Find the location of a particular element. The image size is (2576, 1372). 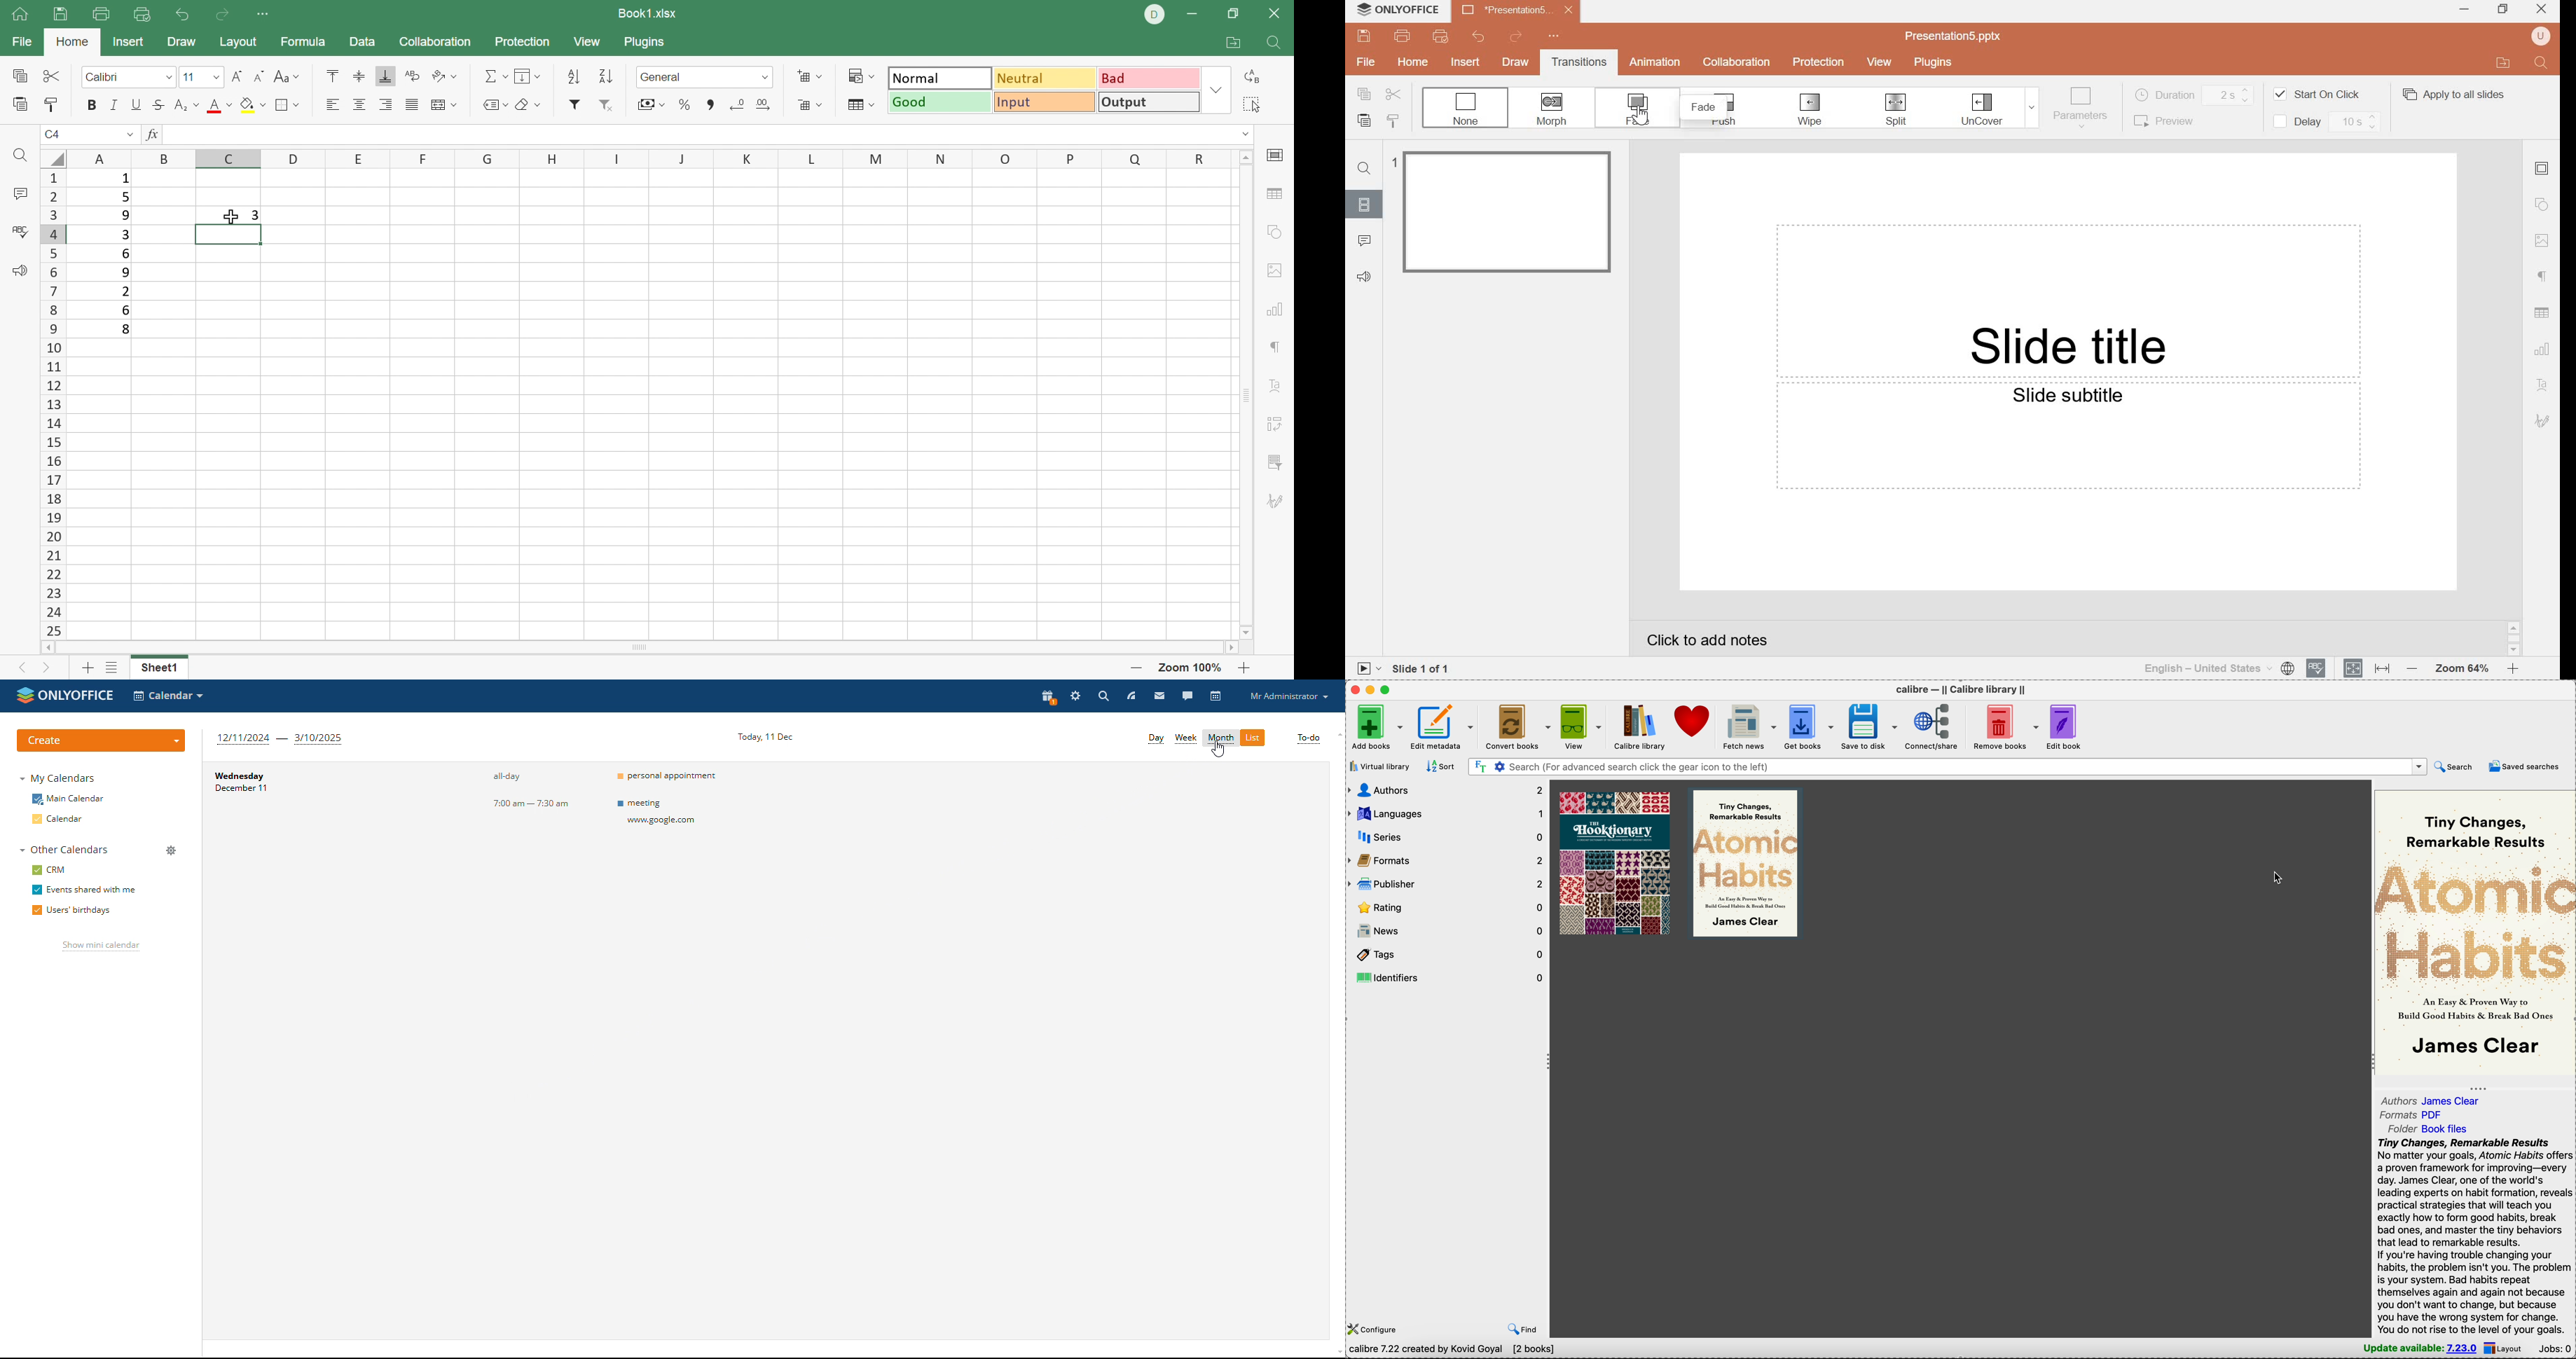

to-do is located at coordinates (1309, 739).